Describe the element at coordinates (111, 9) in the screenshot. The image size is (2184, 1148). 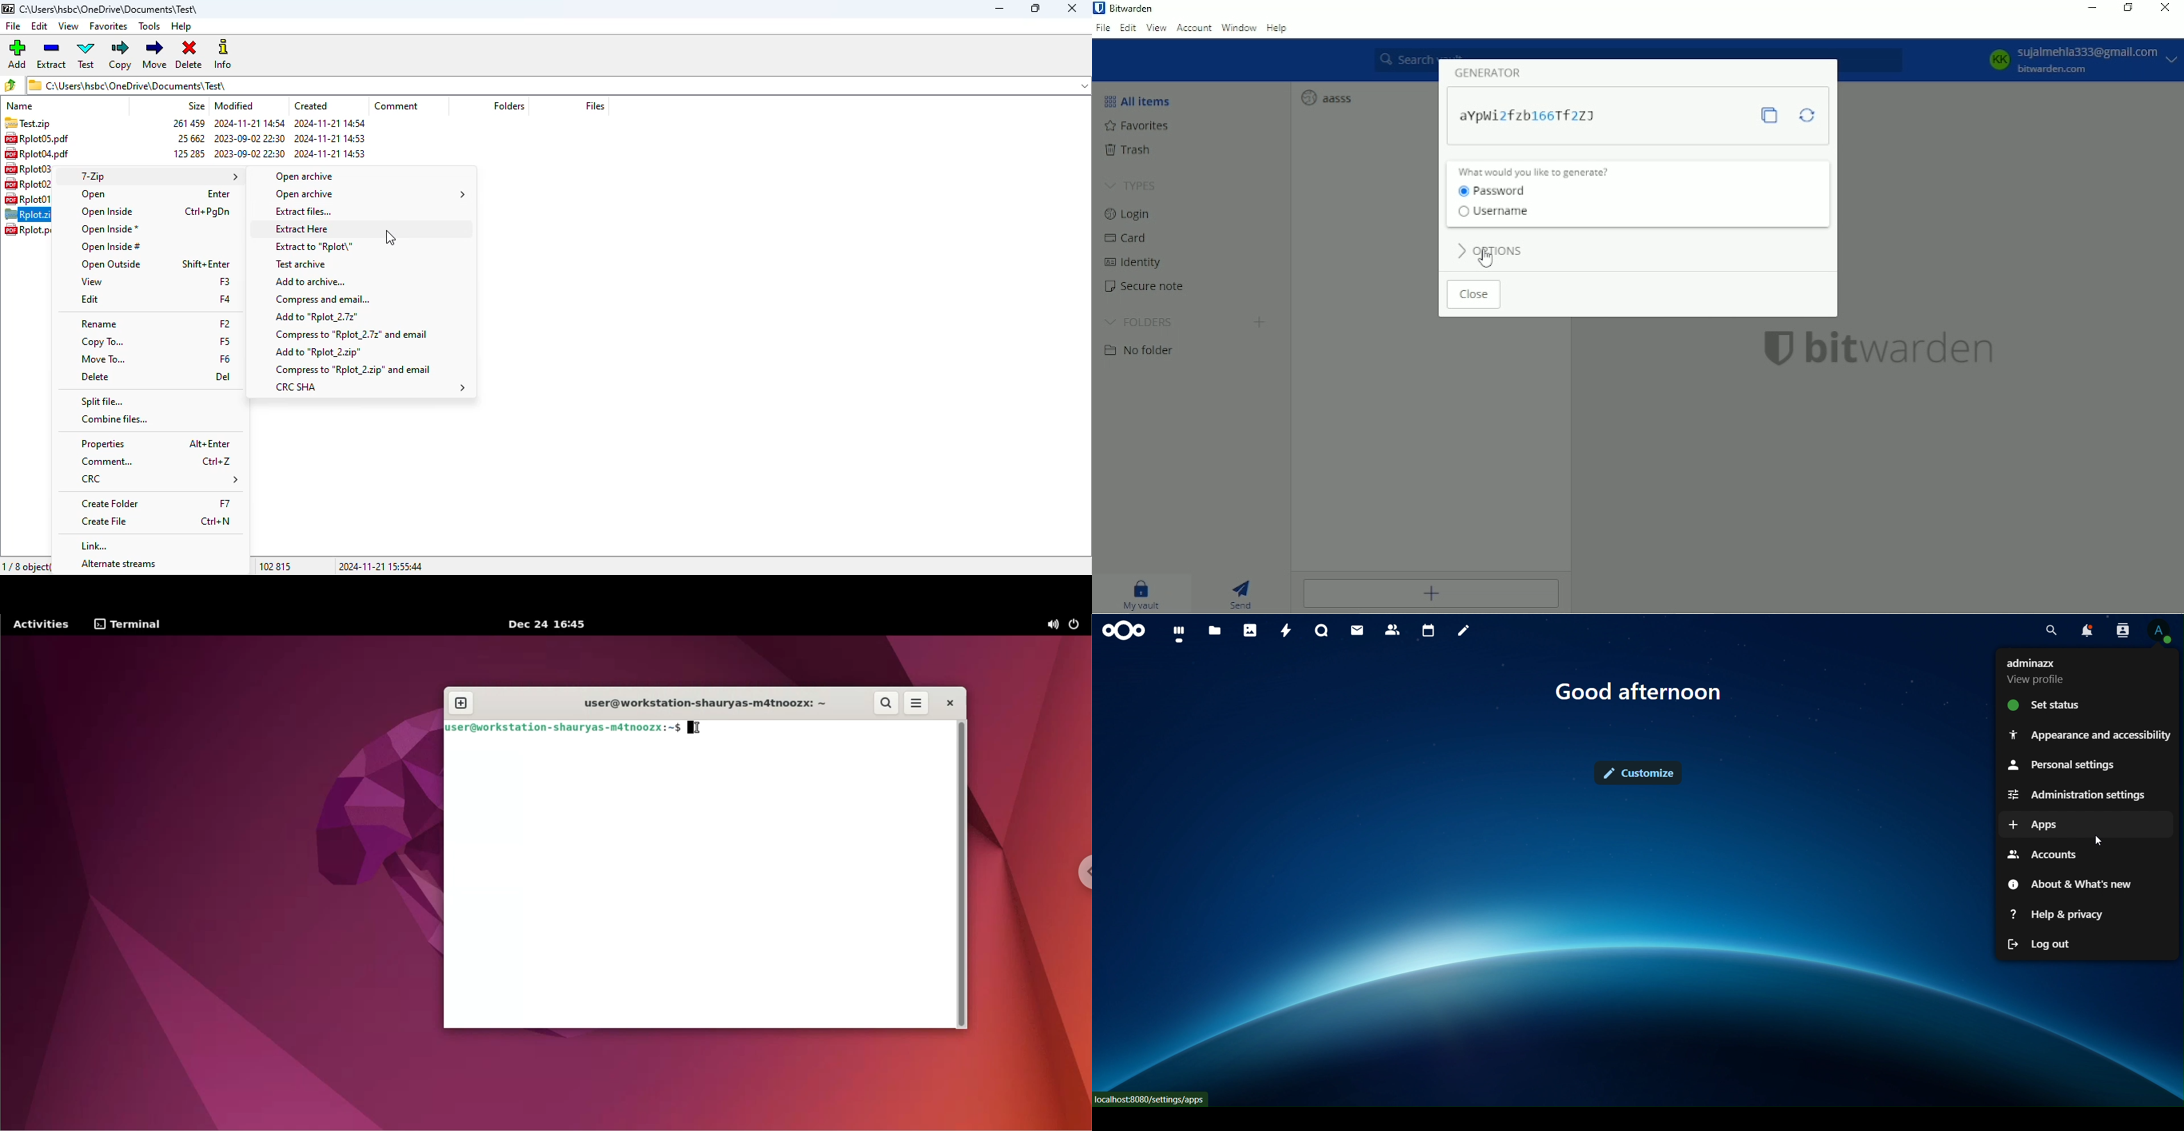
I see `folder name` at that location.